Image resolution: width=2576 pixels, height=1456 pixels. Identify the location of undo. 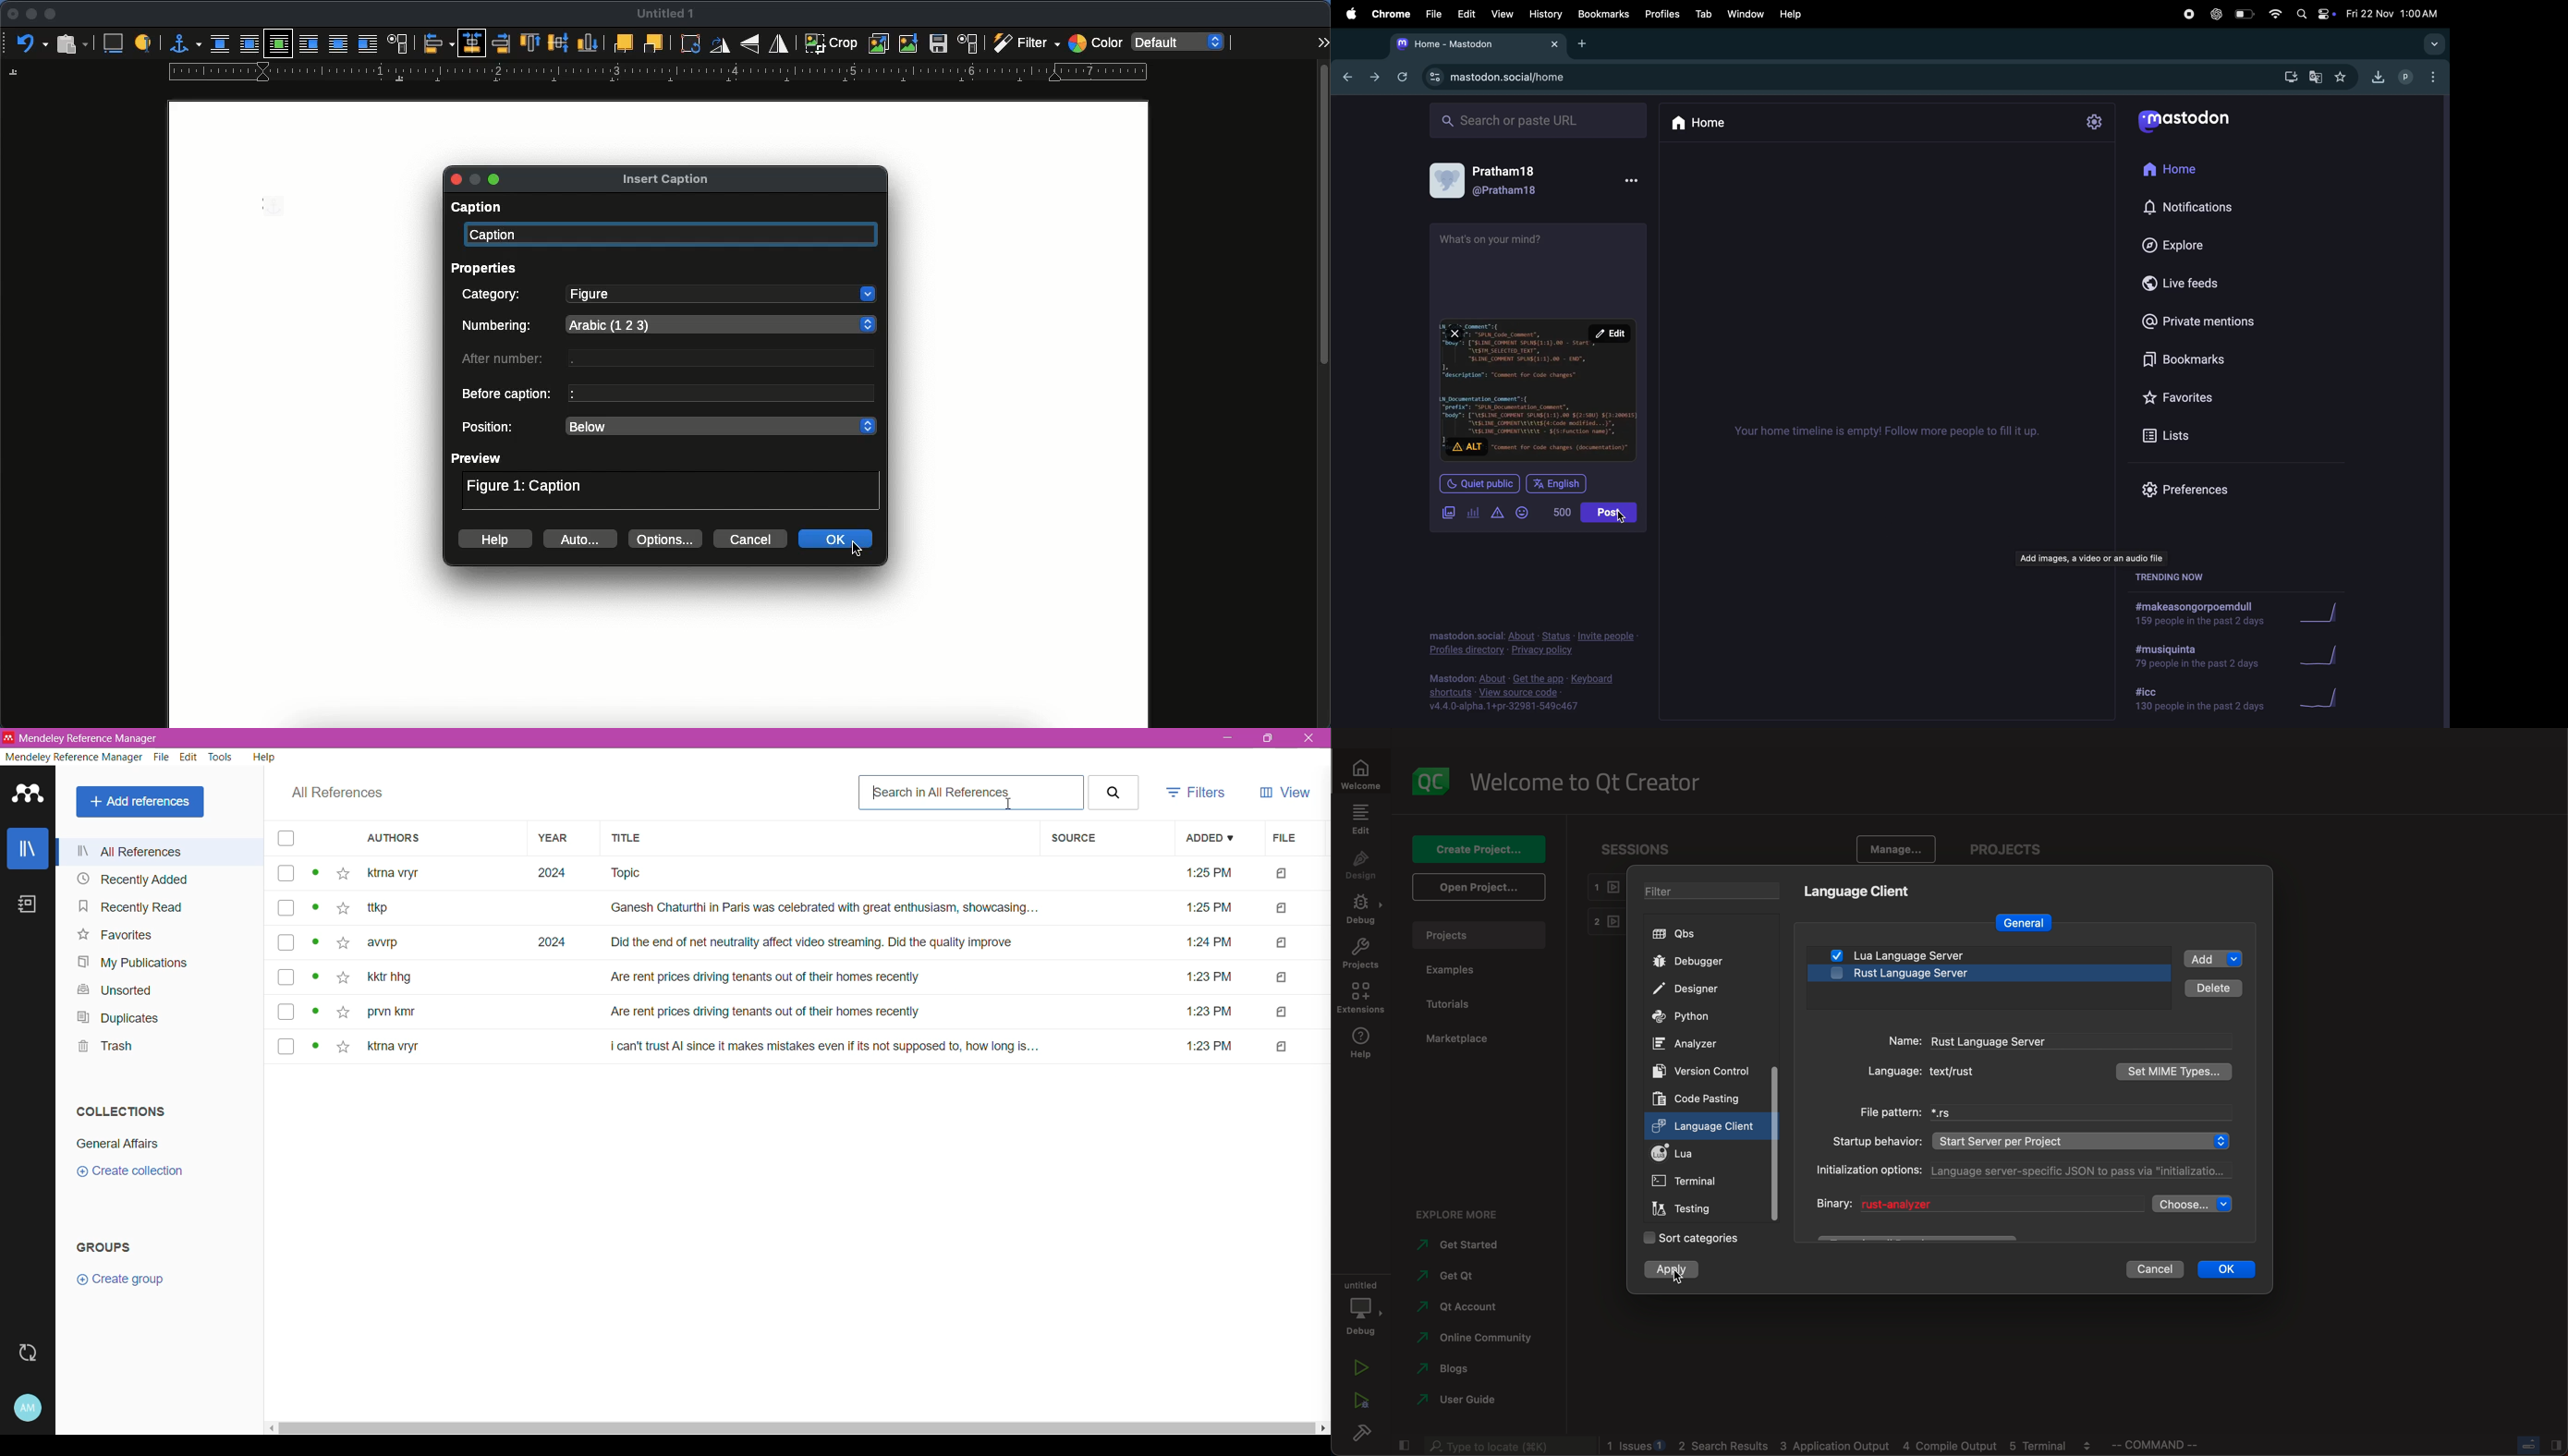
(29, 43).